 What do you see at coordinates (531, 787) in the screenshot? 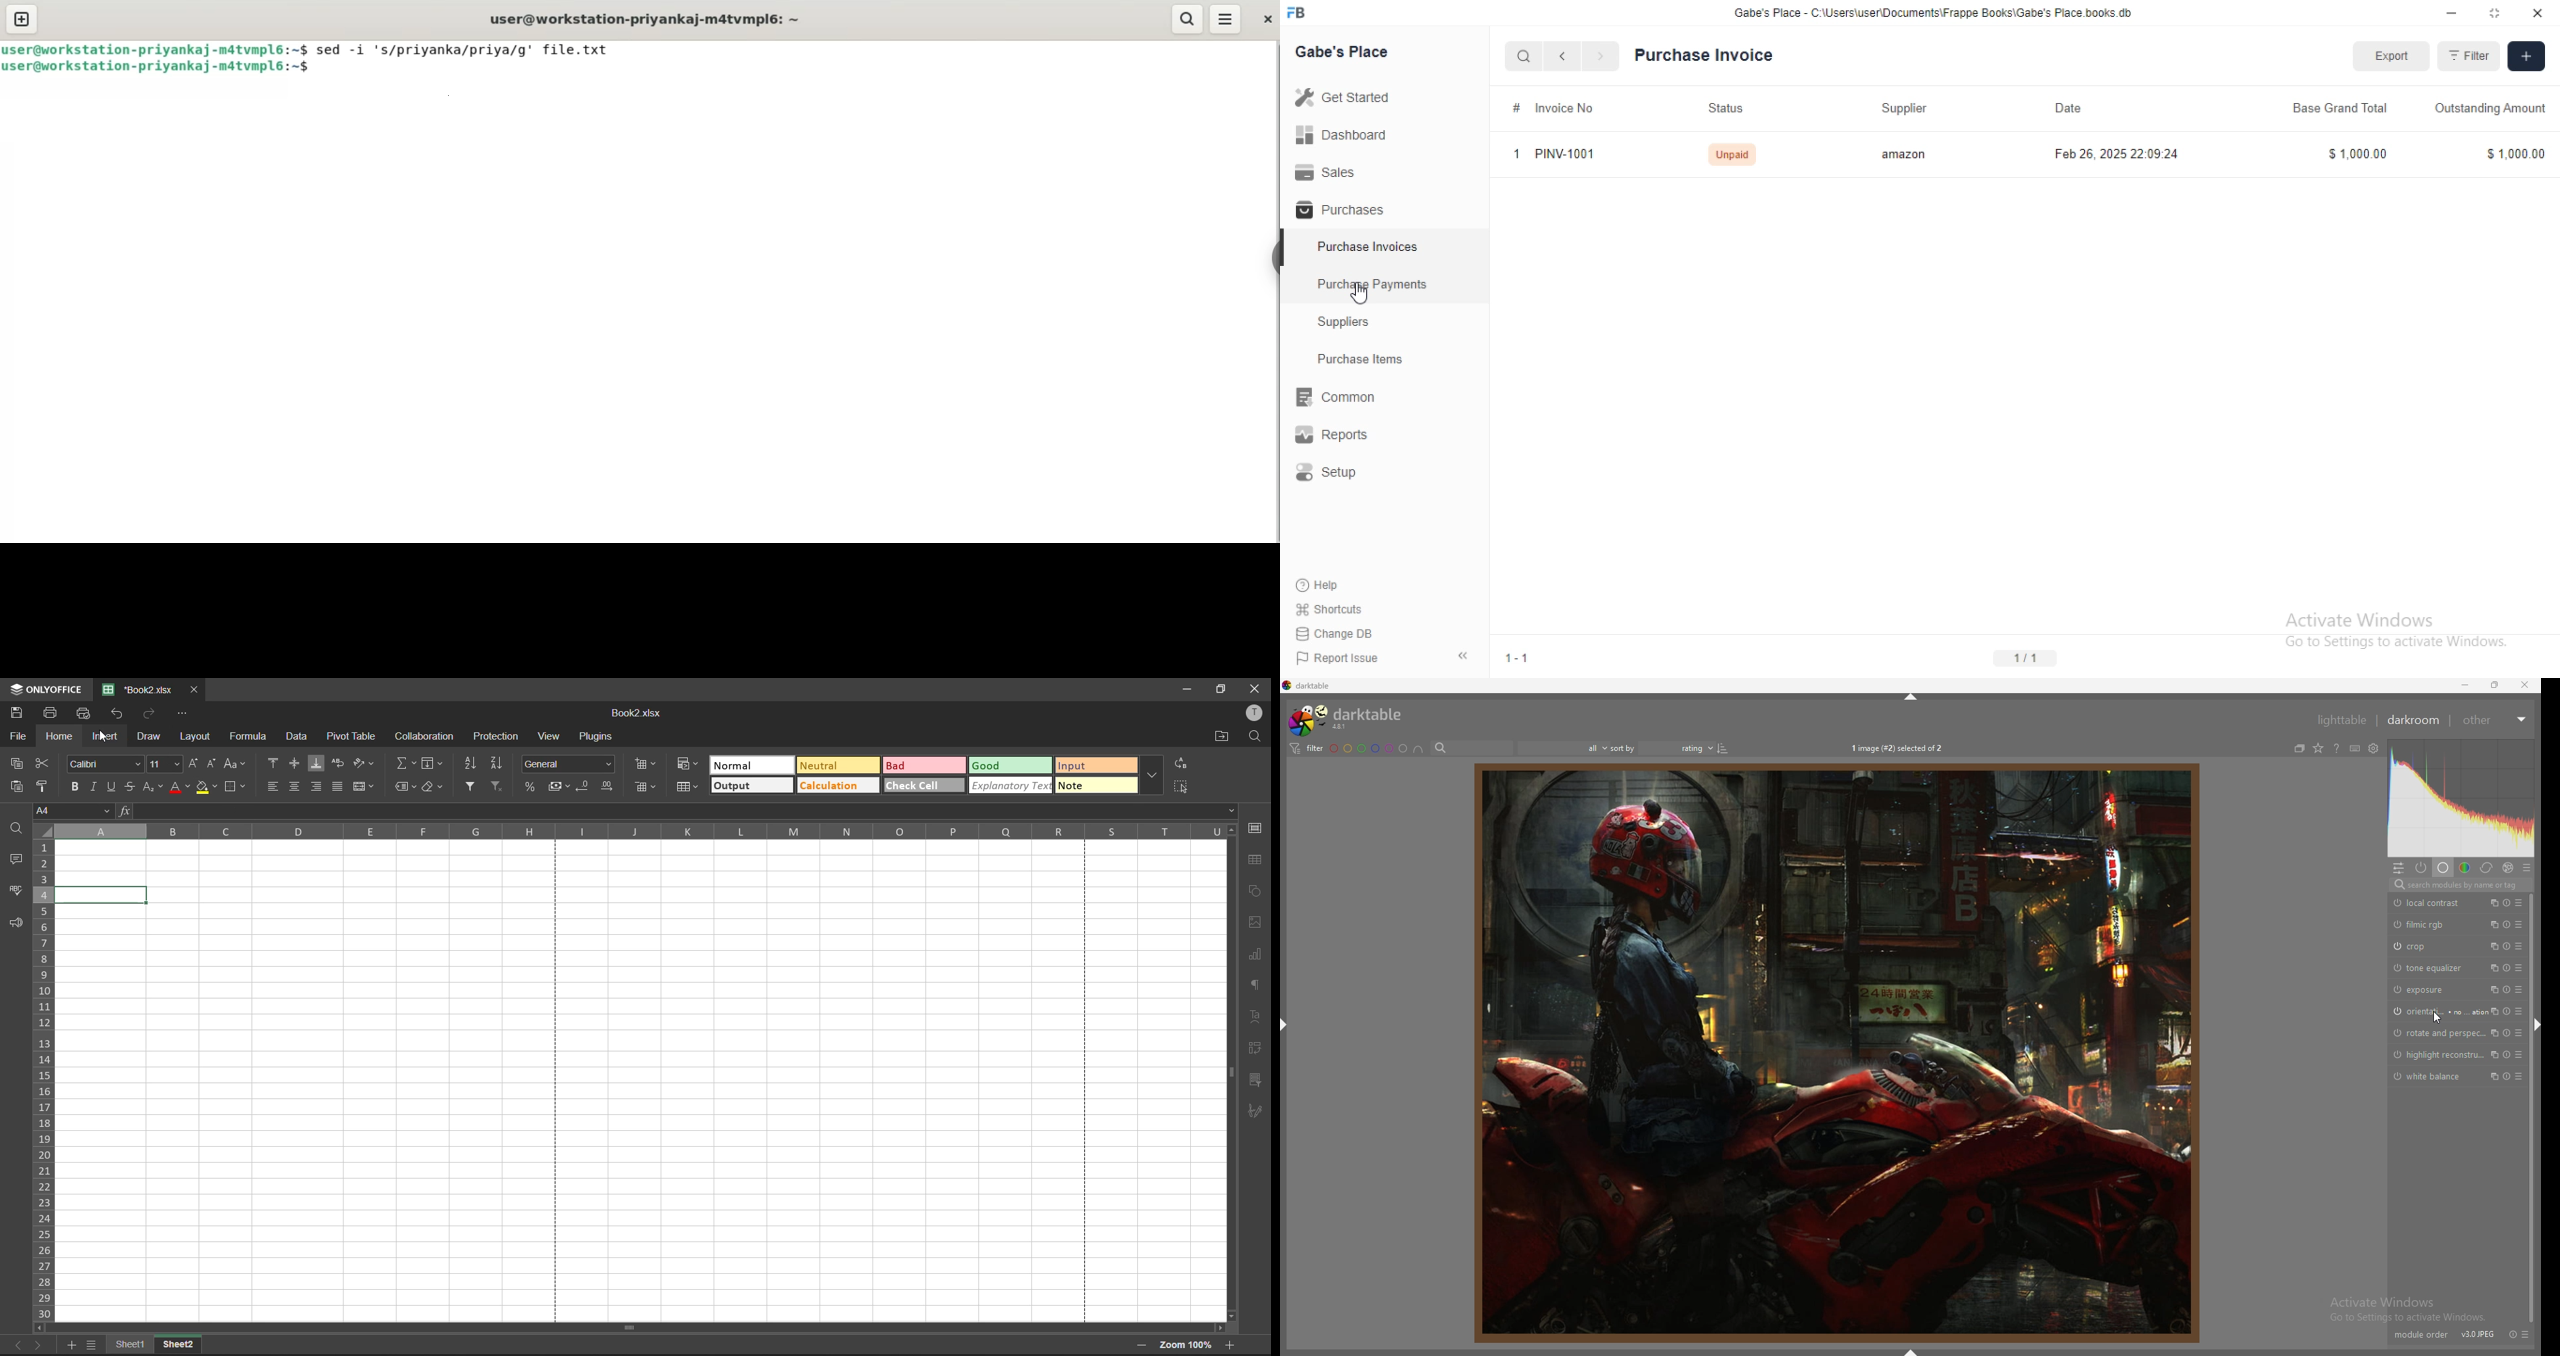
I see `percent` at bounding box center [531, 787].